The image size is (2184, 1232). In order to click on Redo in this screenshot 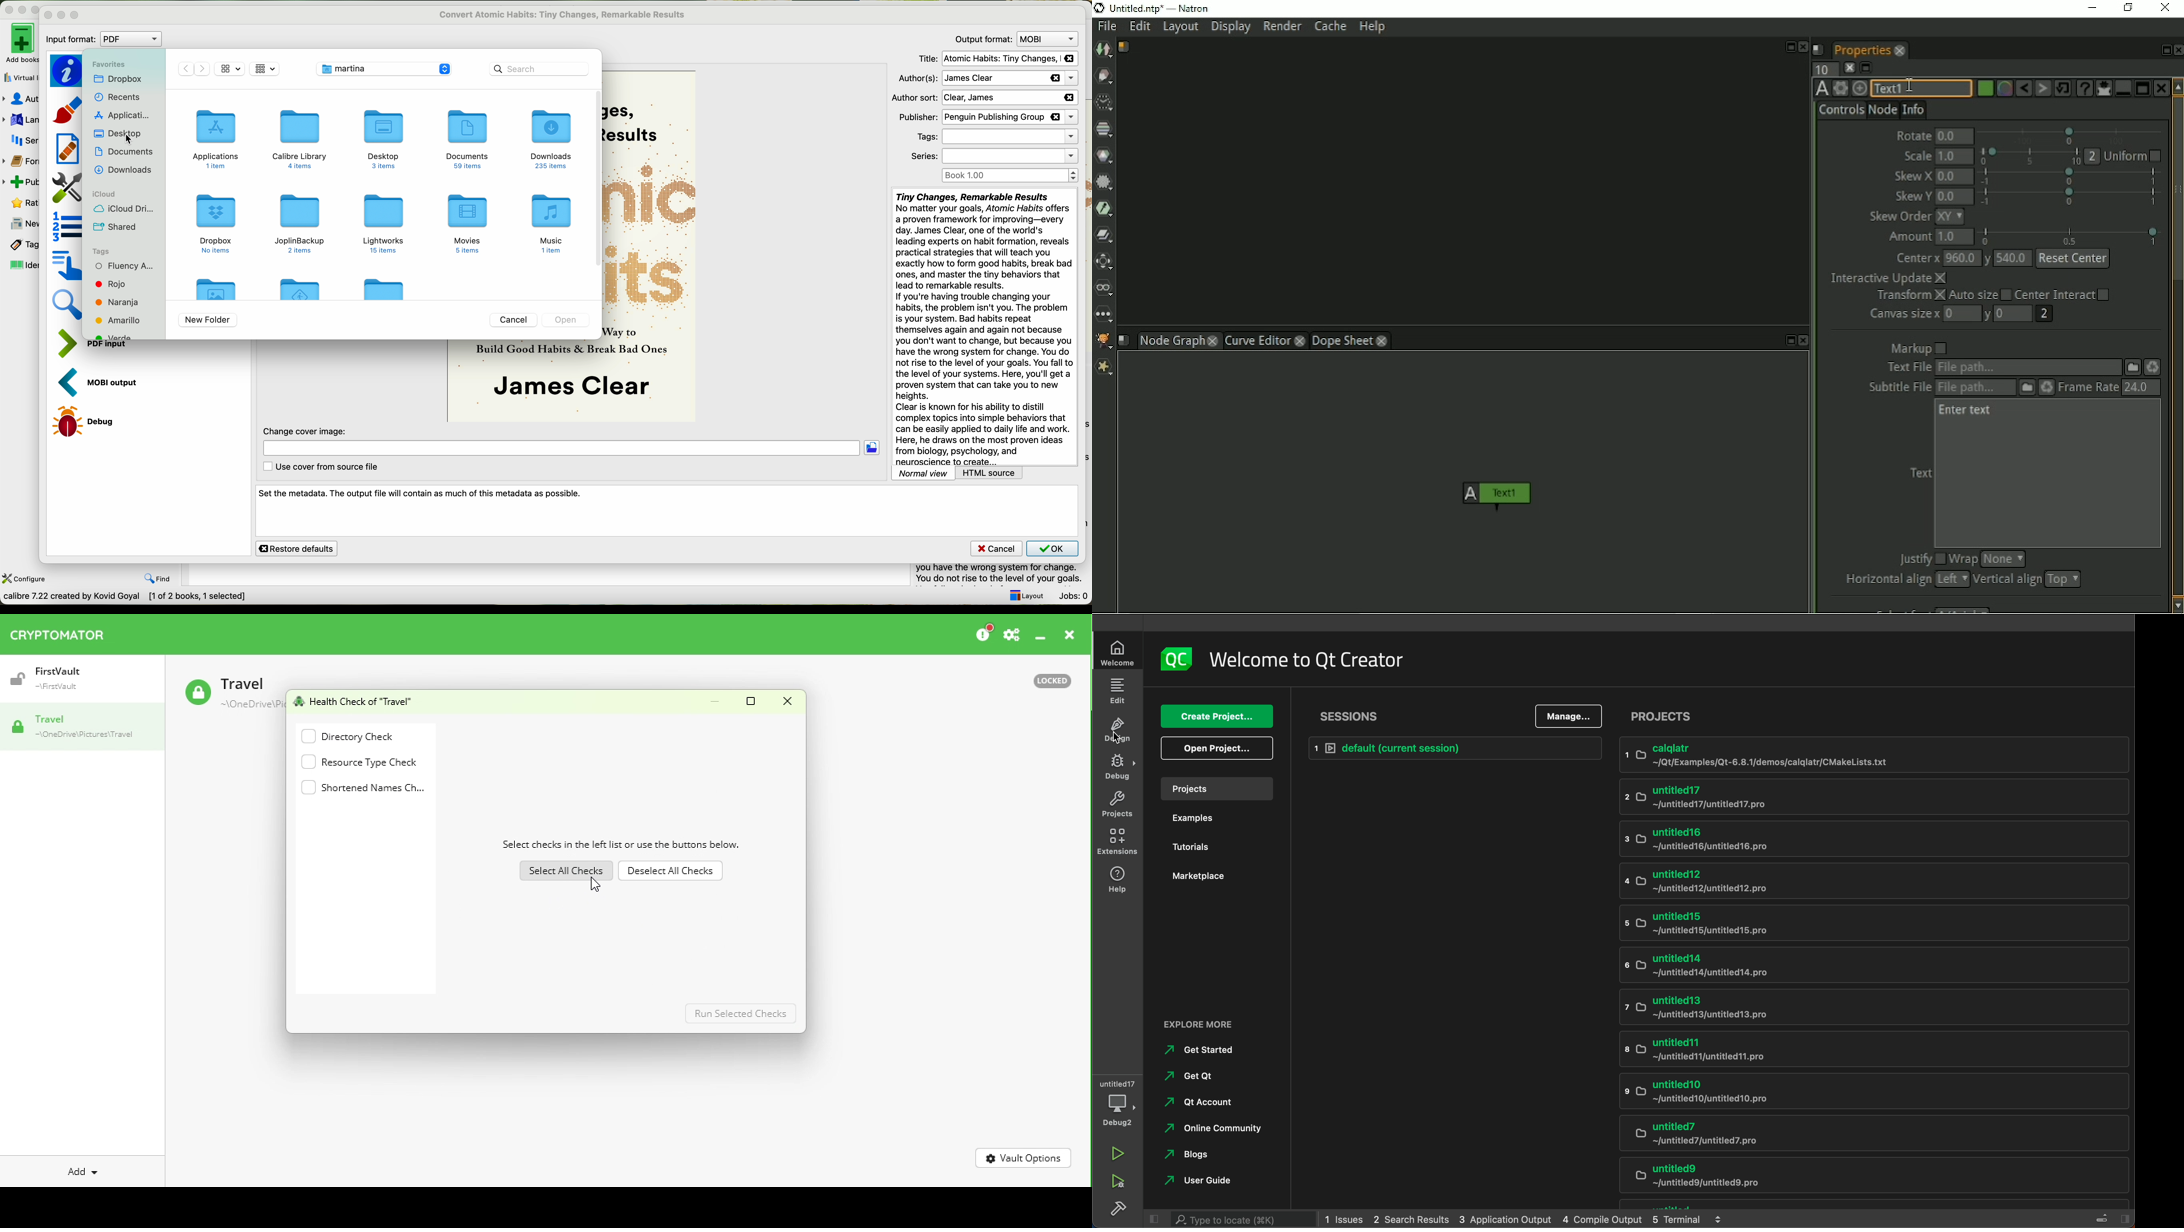, I will do `click(2043, 89)`.